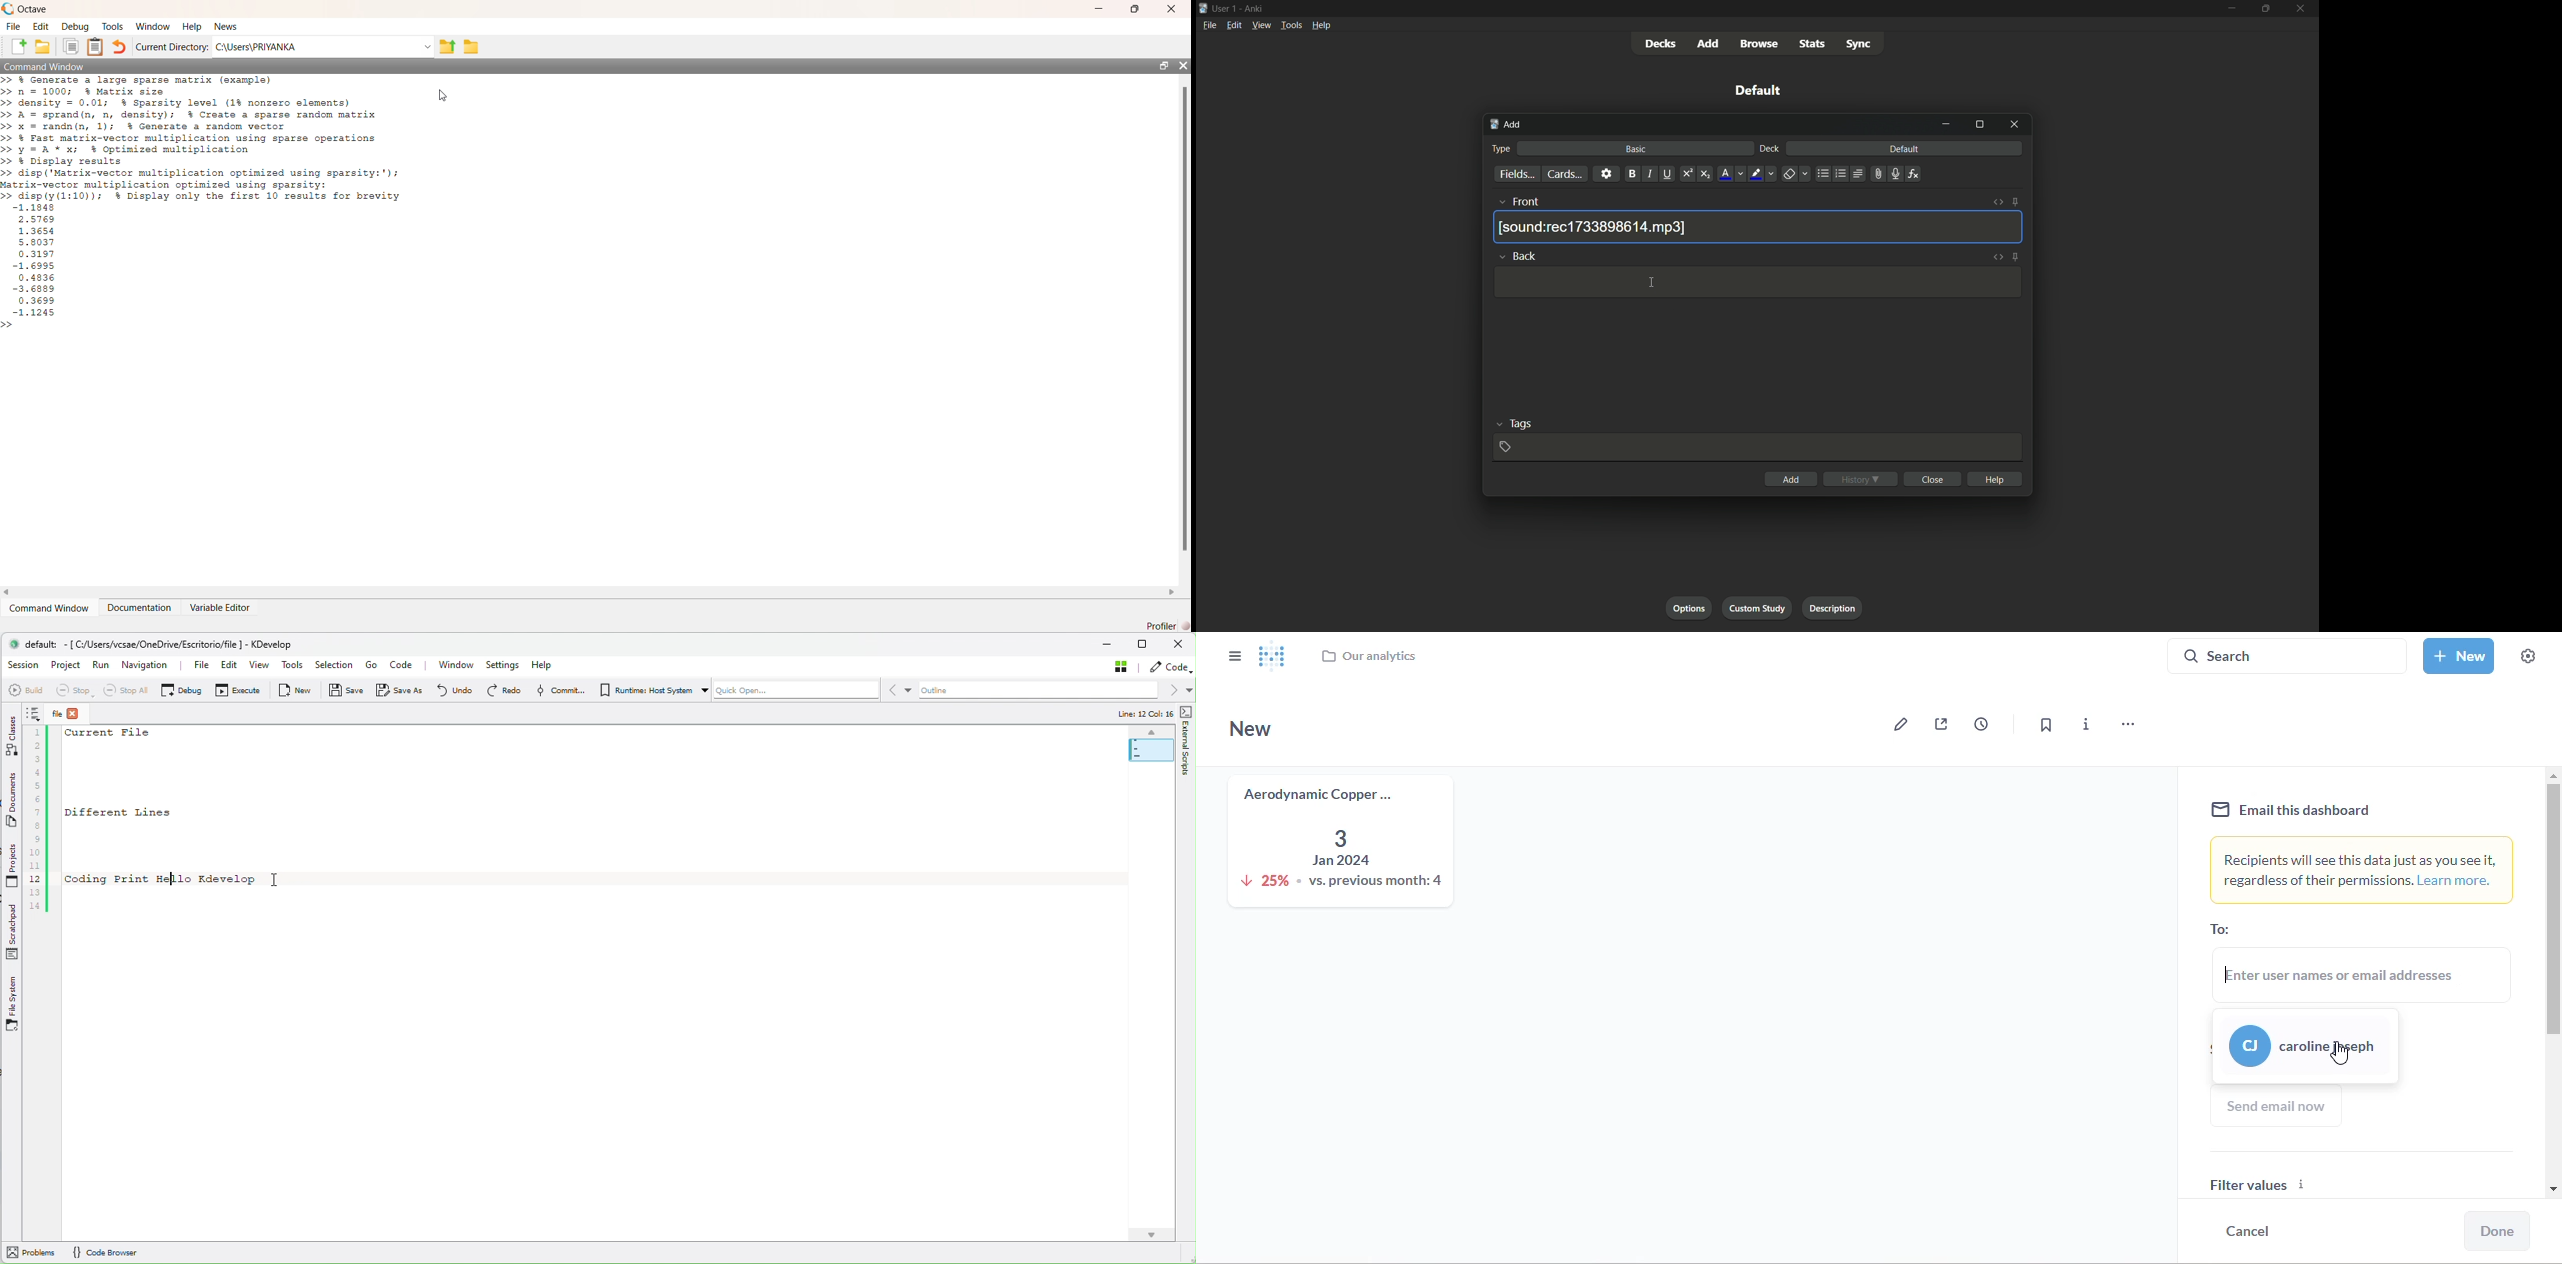 This screenshot has height=1288, width=2576. I want to click on underline, so click(1669, 174).